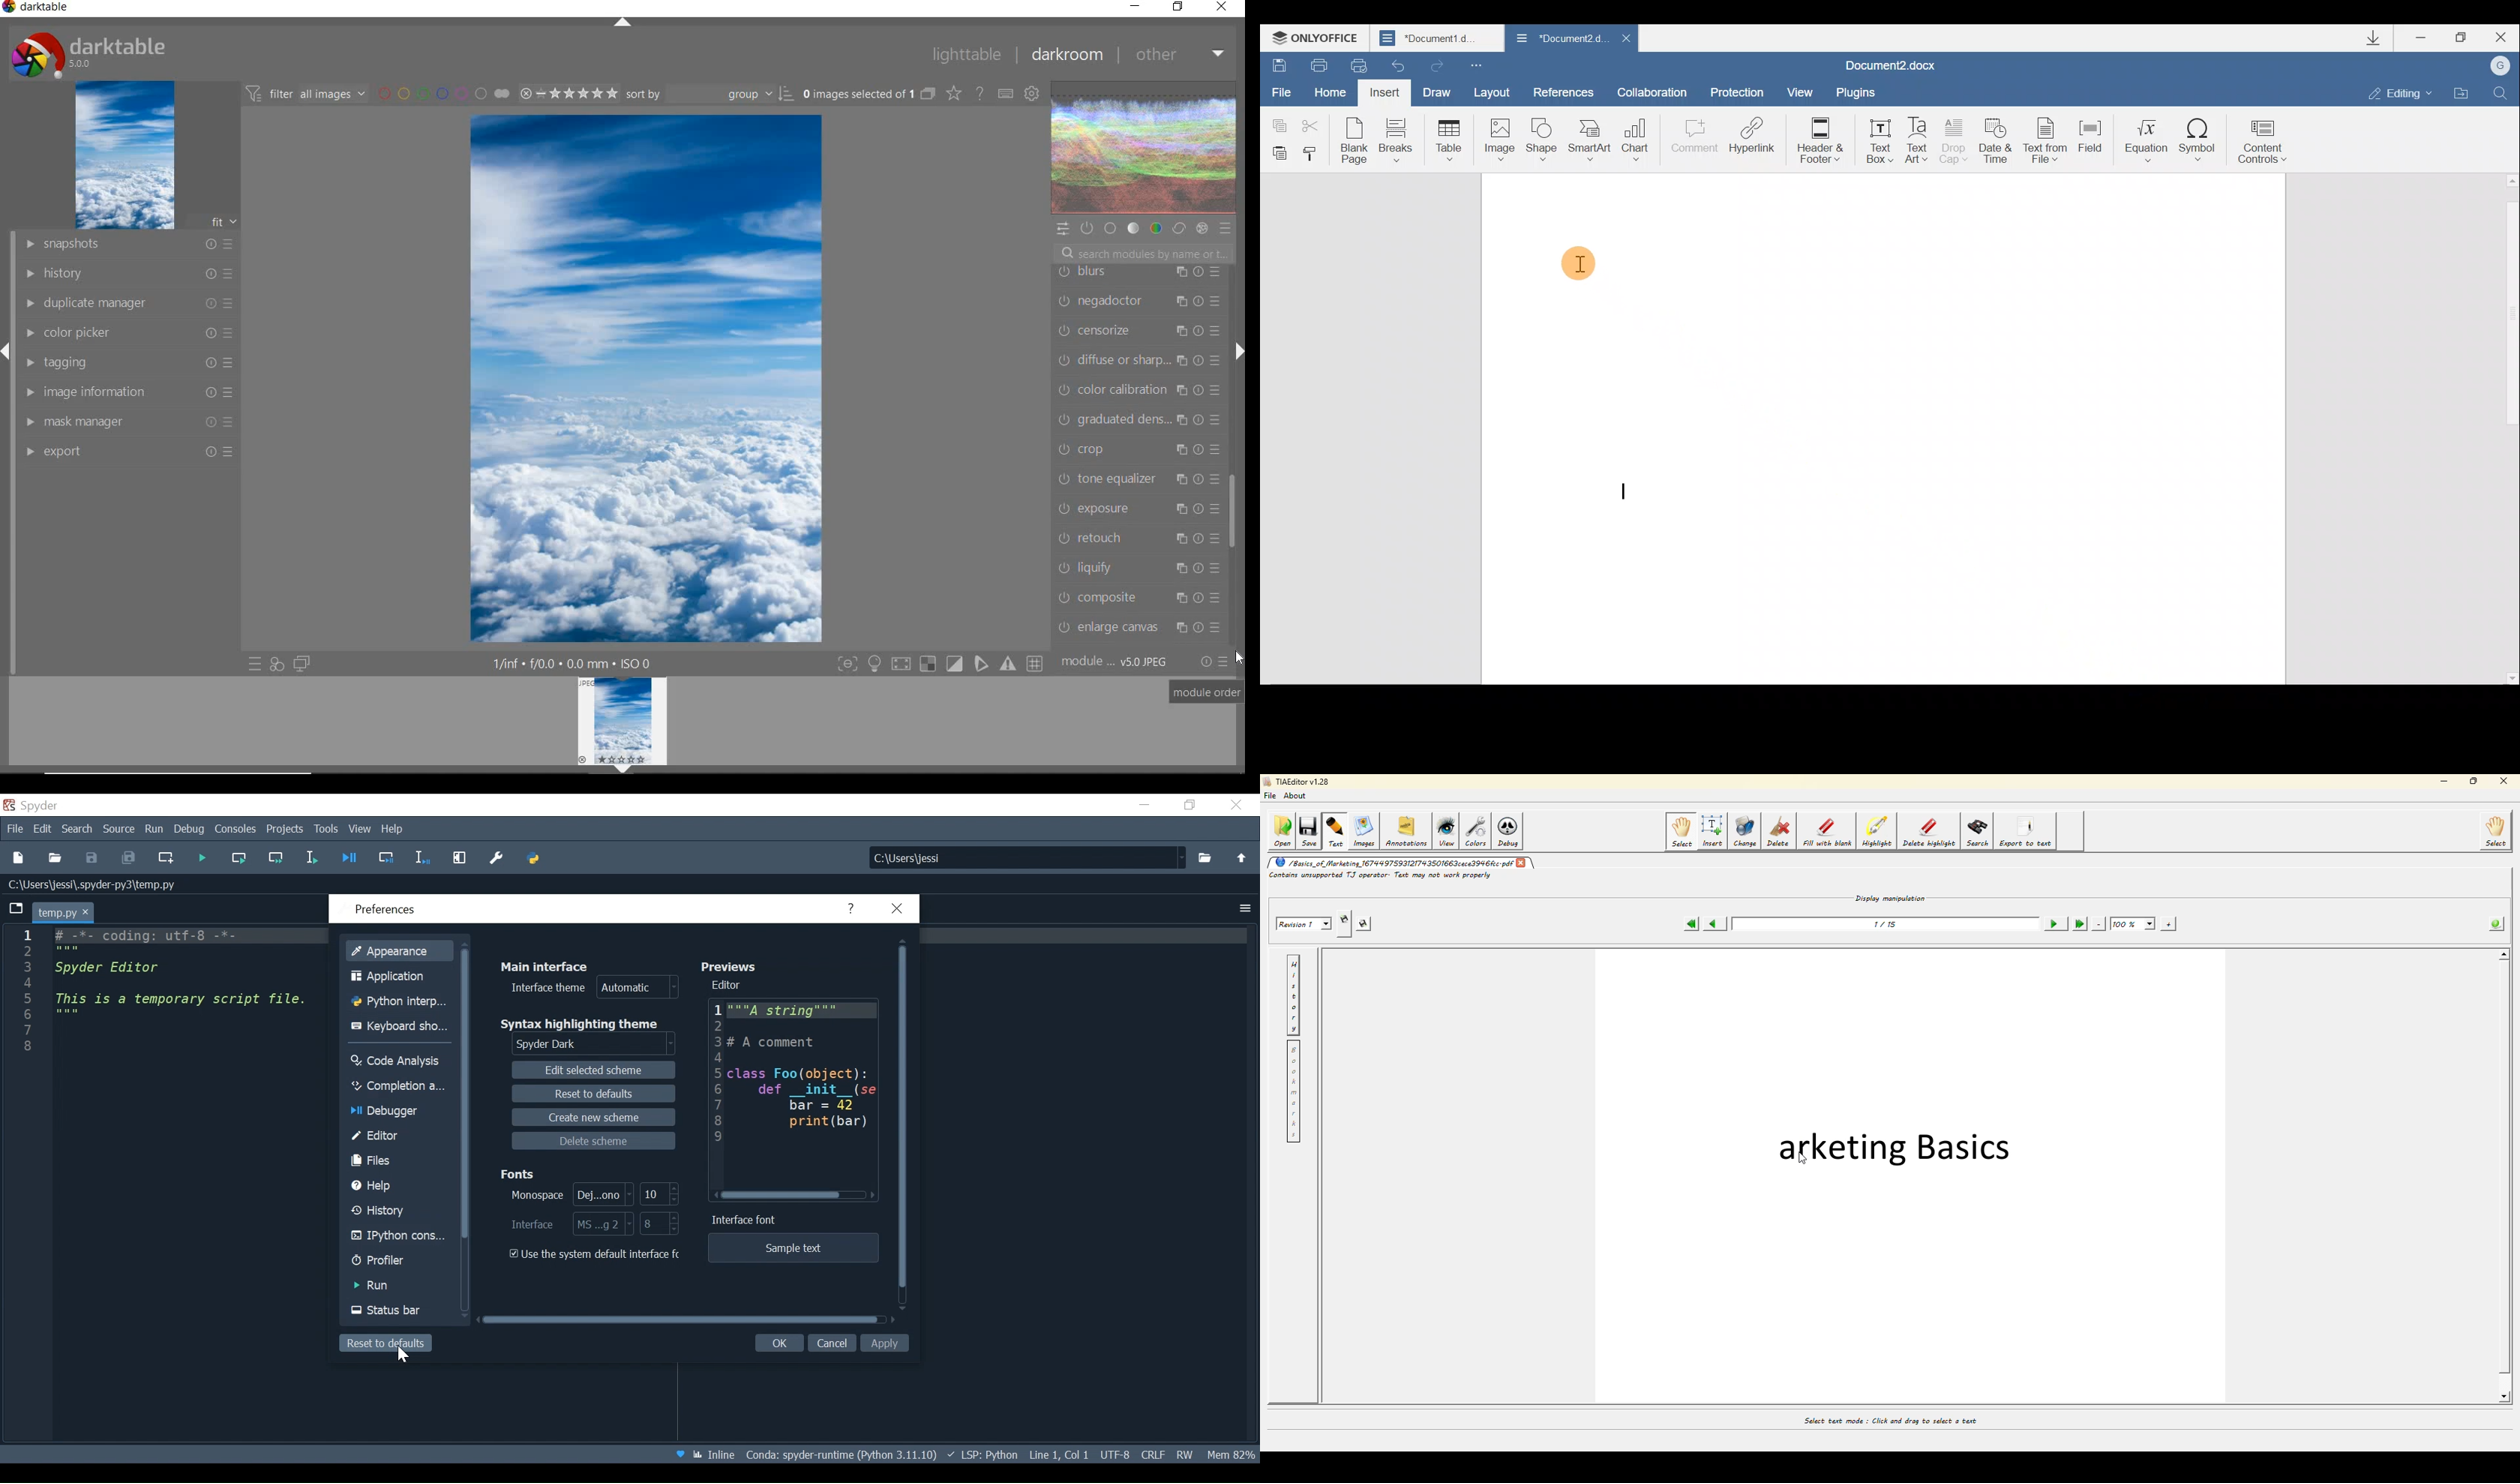  What do you see at coordinates (277, 858) in the screenshot?
I see `Run current cell and go to the next one` at bounding box center [277, 858].